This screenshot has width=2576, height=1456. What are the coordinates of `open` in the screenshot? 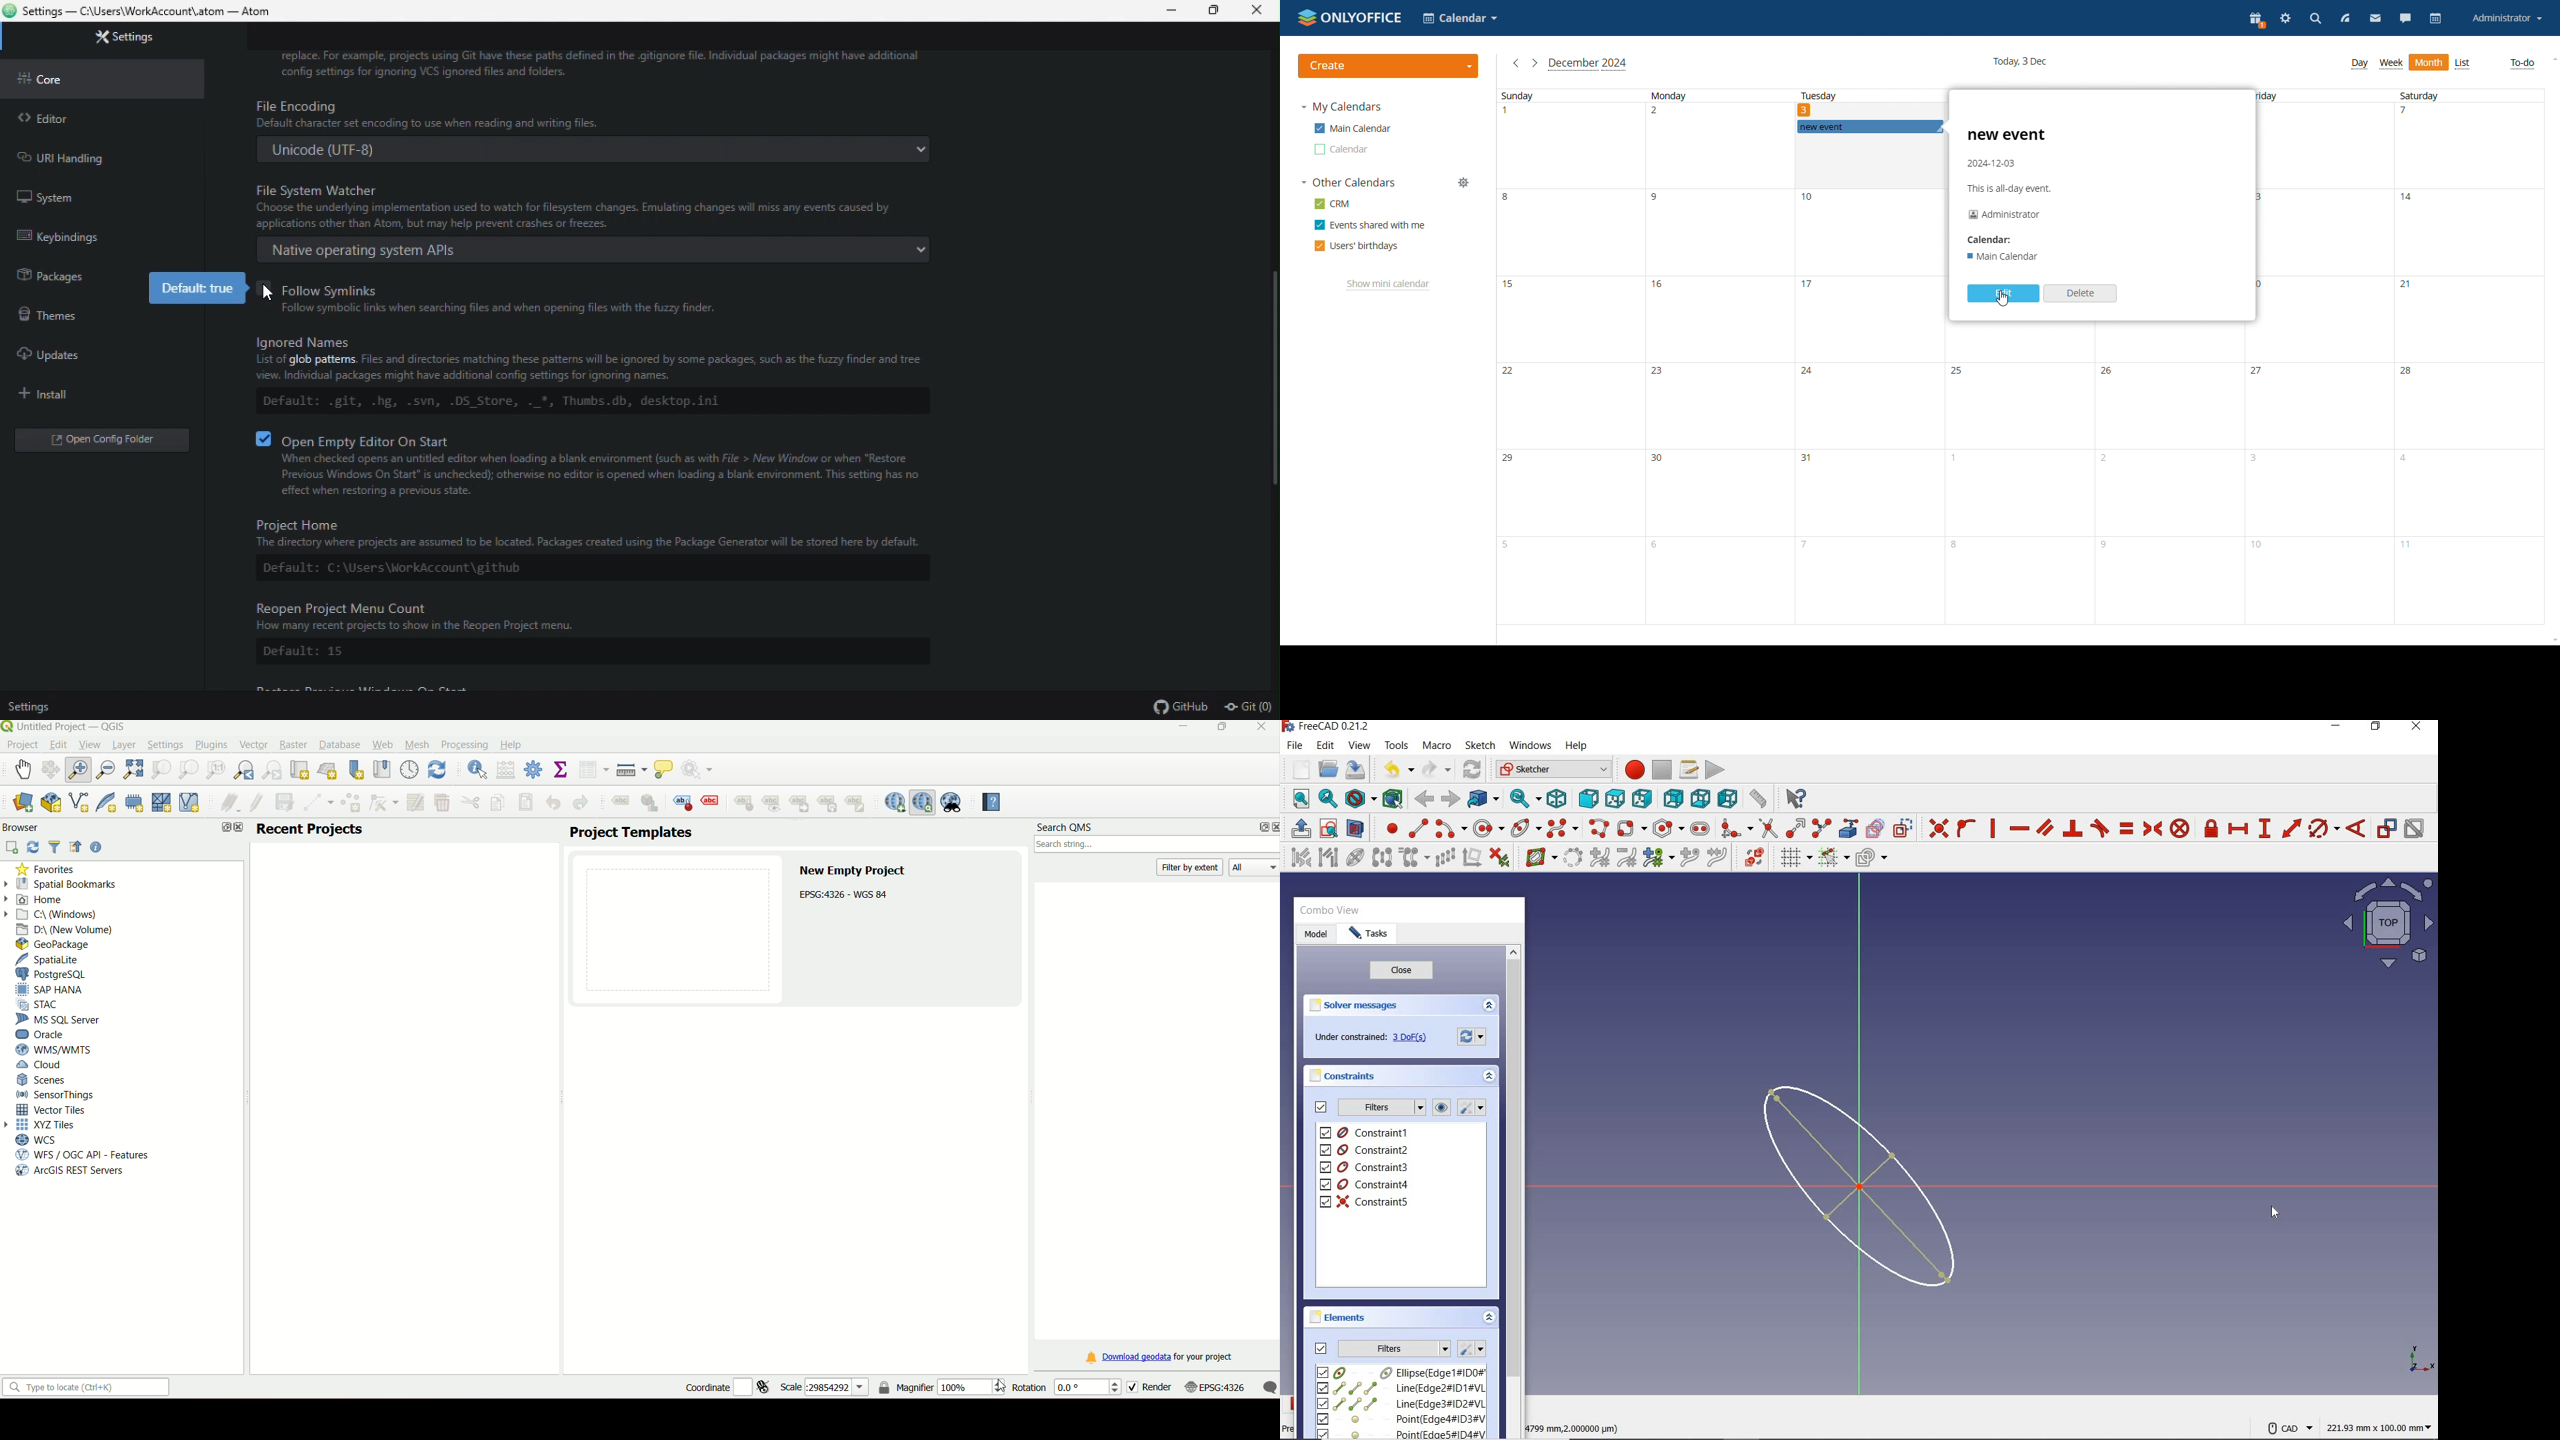 It's located at (1328, 770).